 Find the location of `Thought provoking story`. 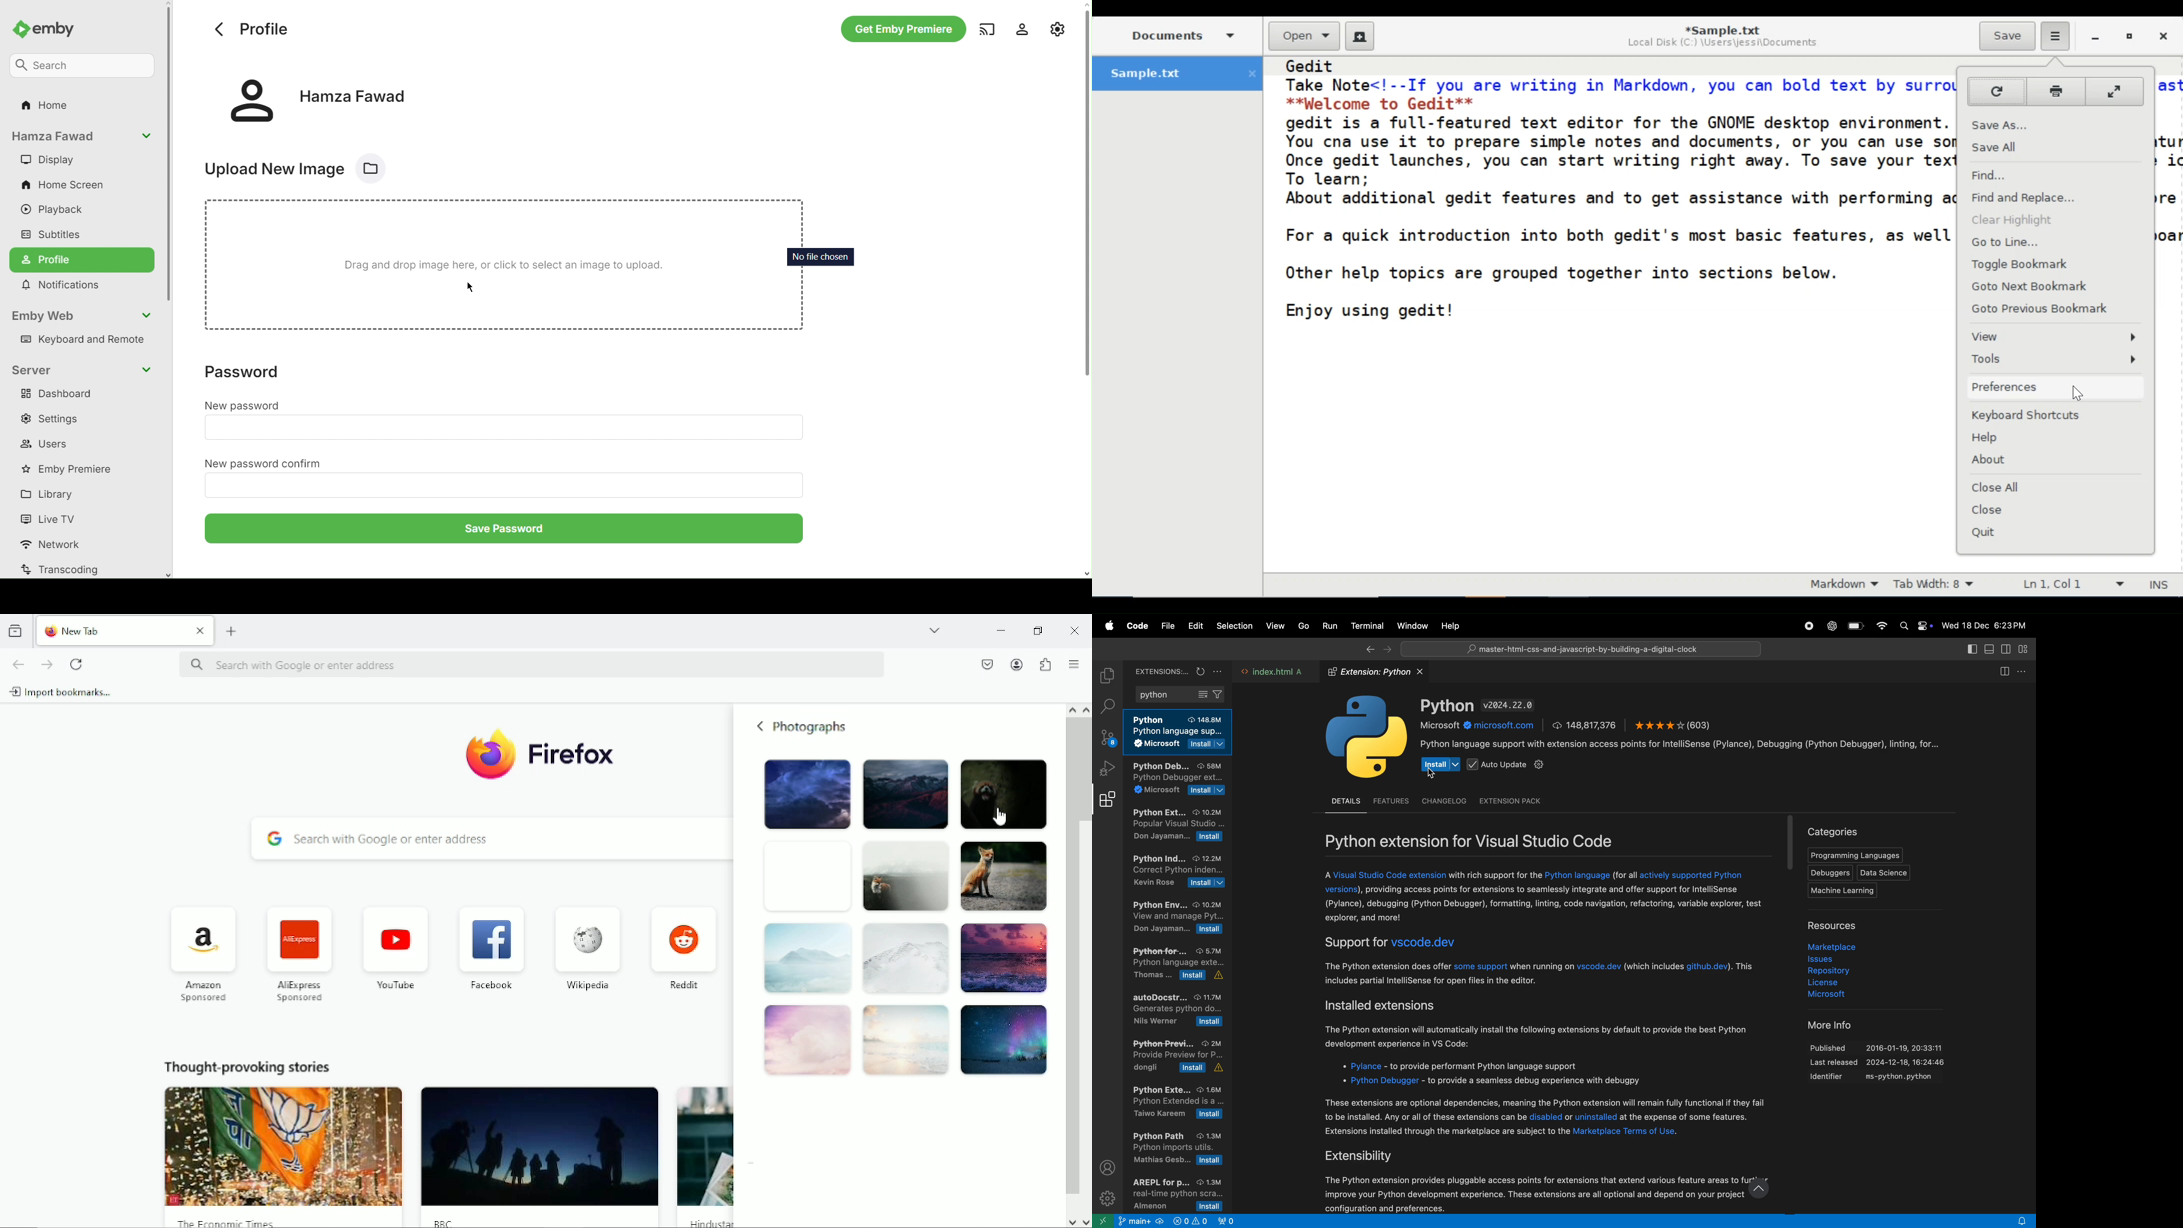

Thought provoking story is located at coordinates (283, 1156).